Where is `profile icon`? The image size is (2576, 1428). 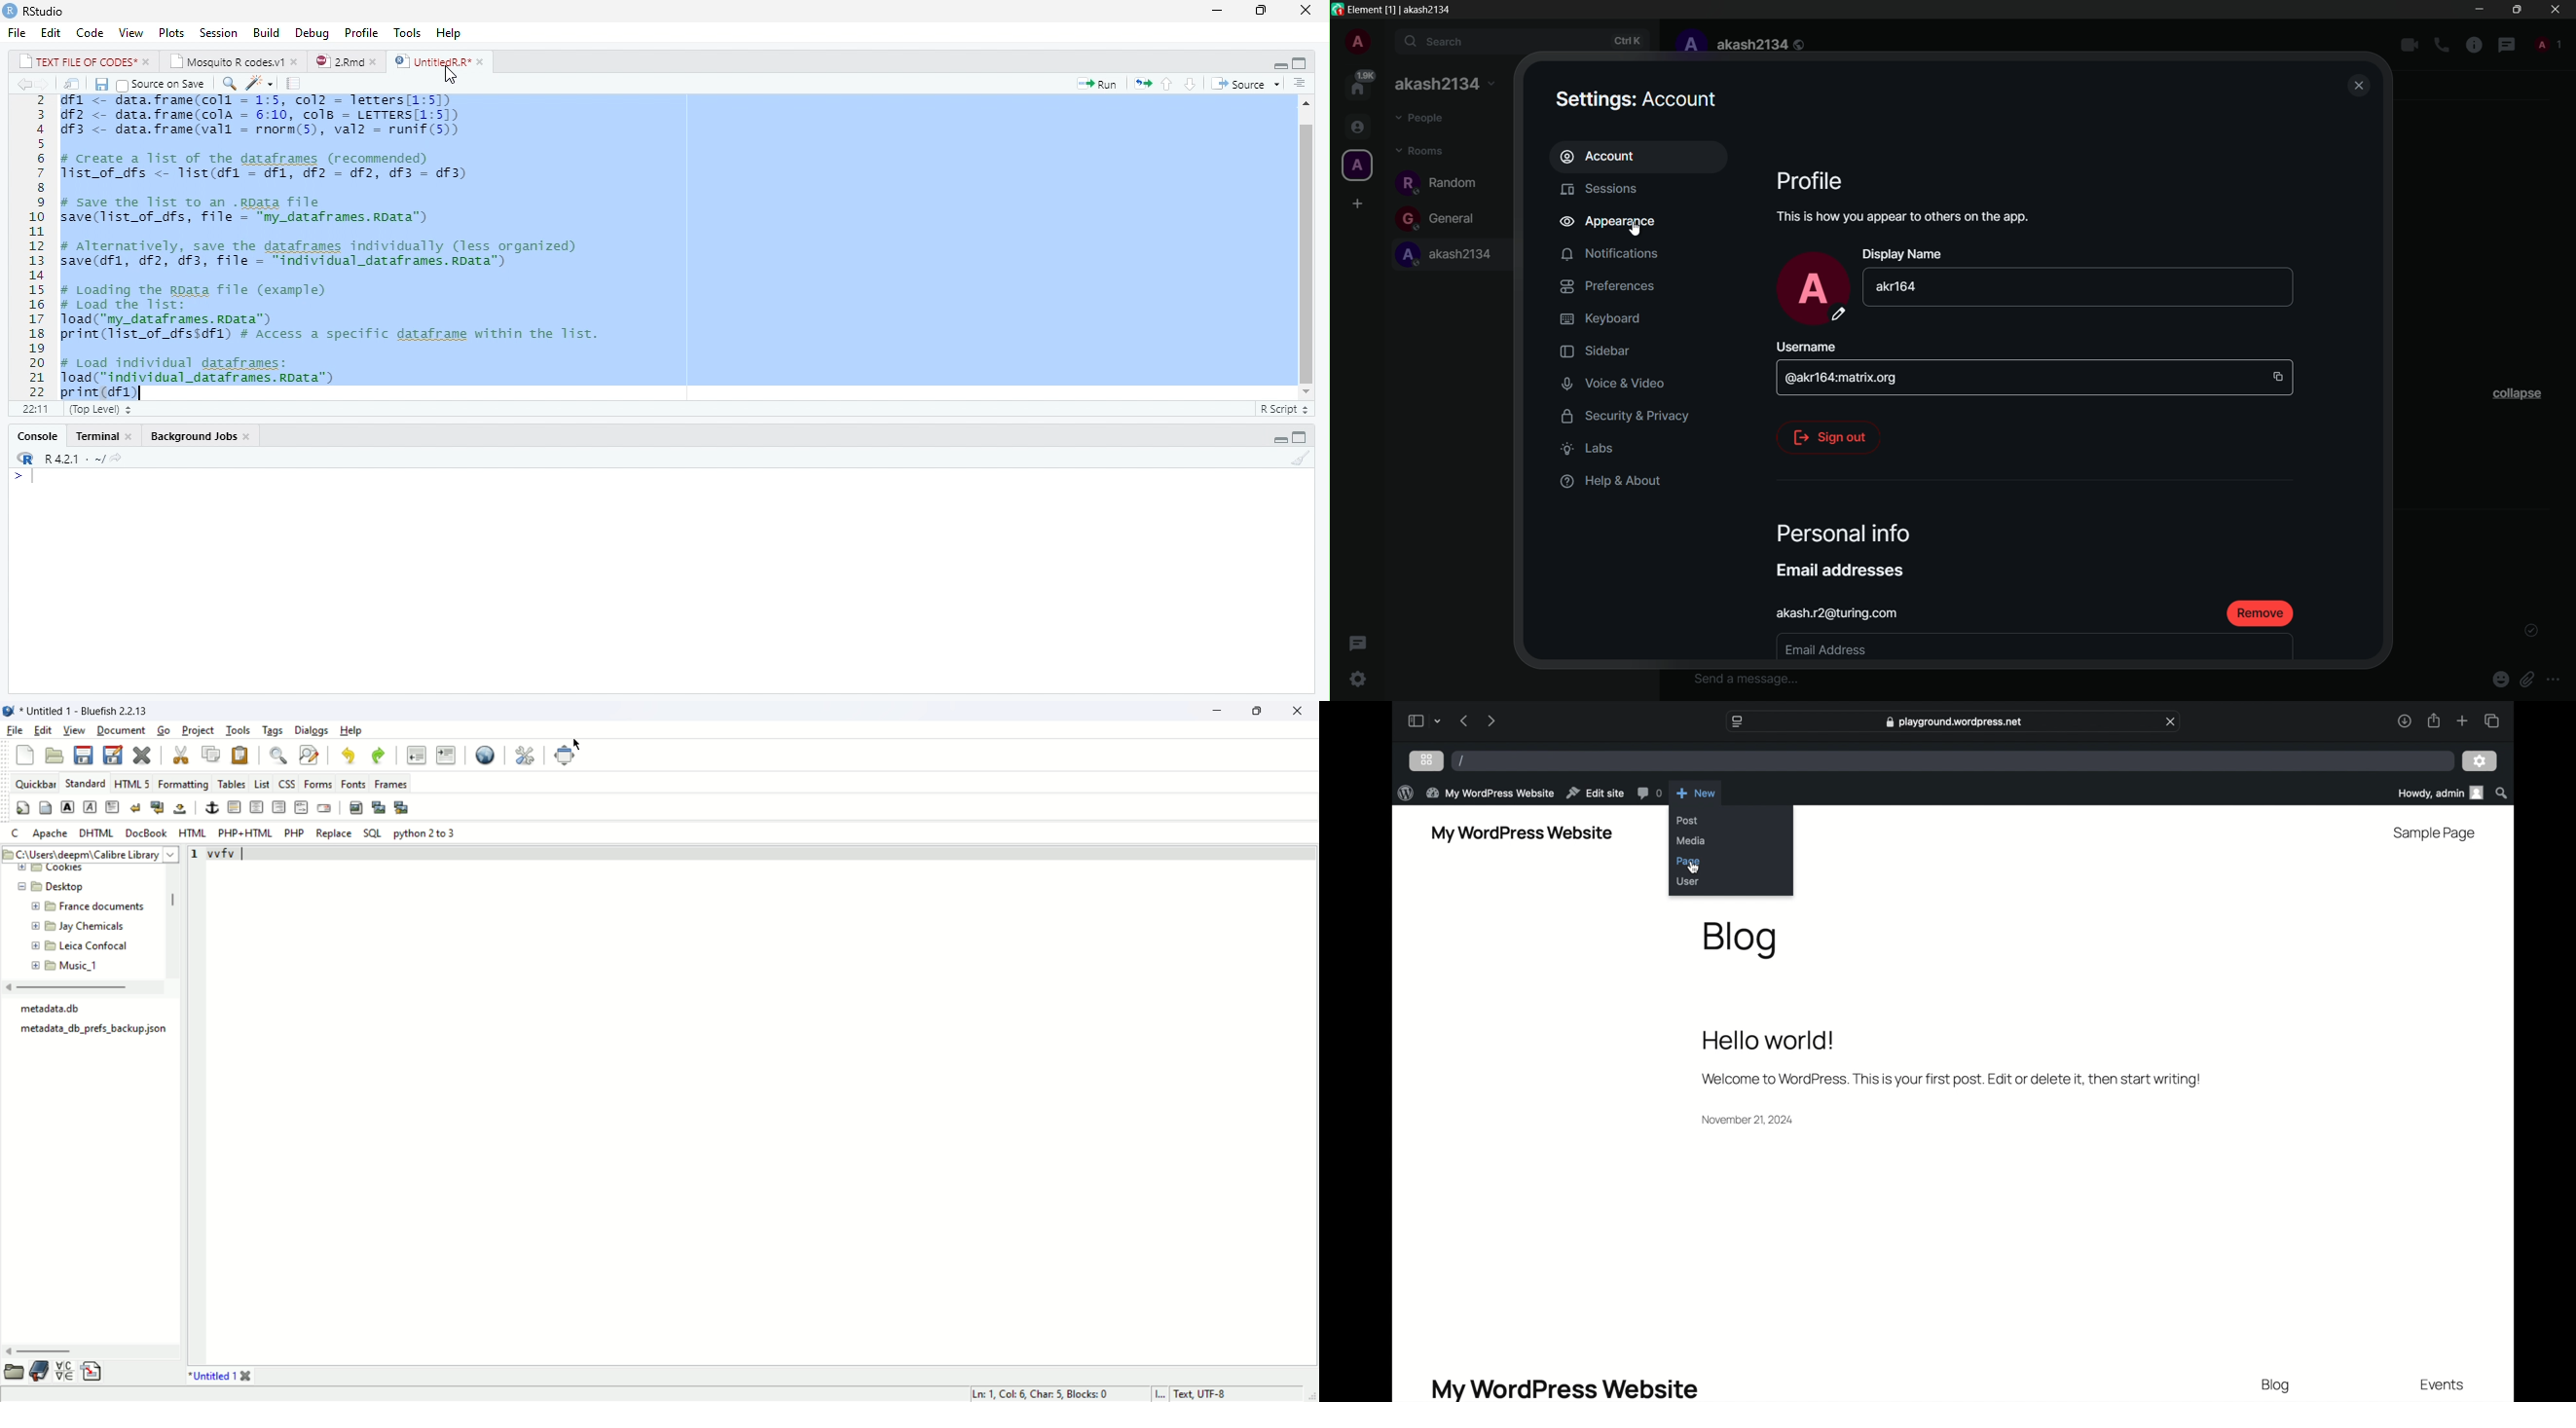
profile icon is located at coordinates (1356, 166).